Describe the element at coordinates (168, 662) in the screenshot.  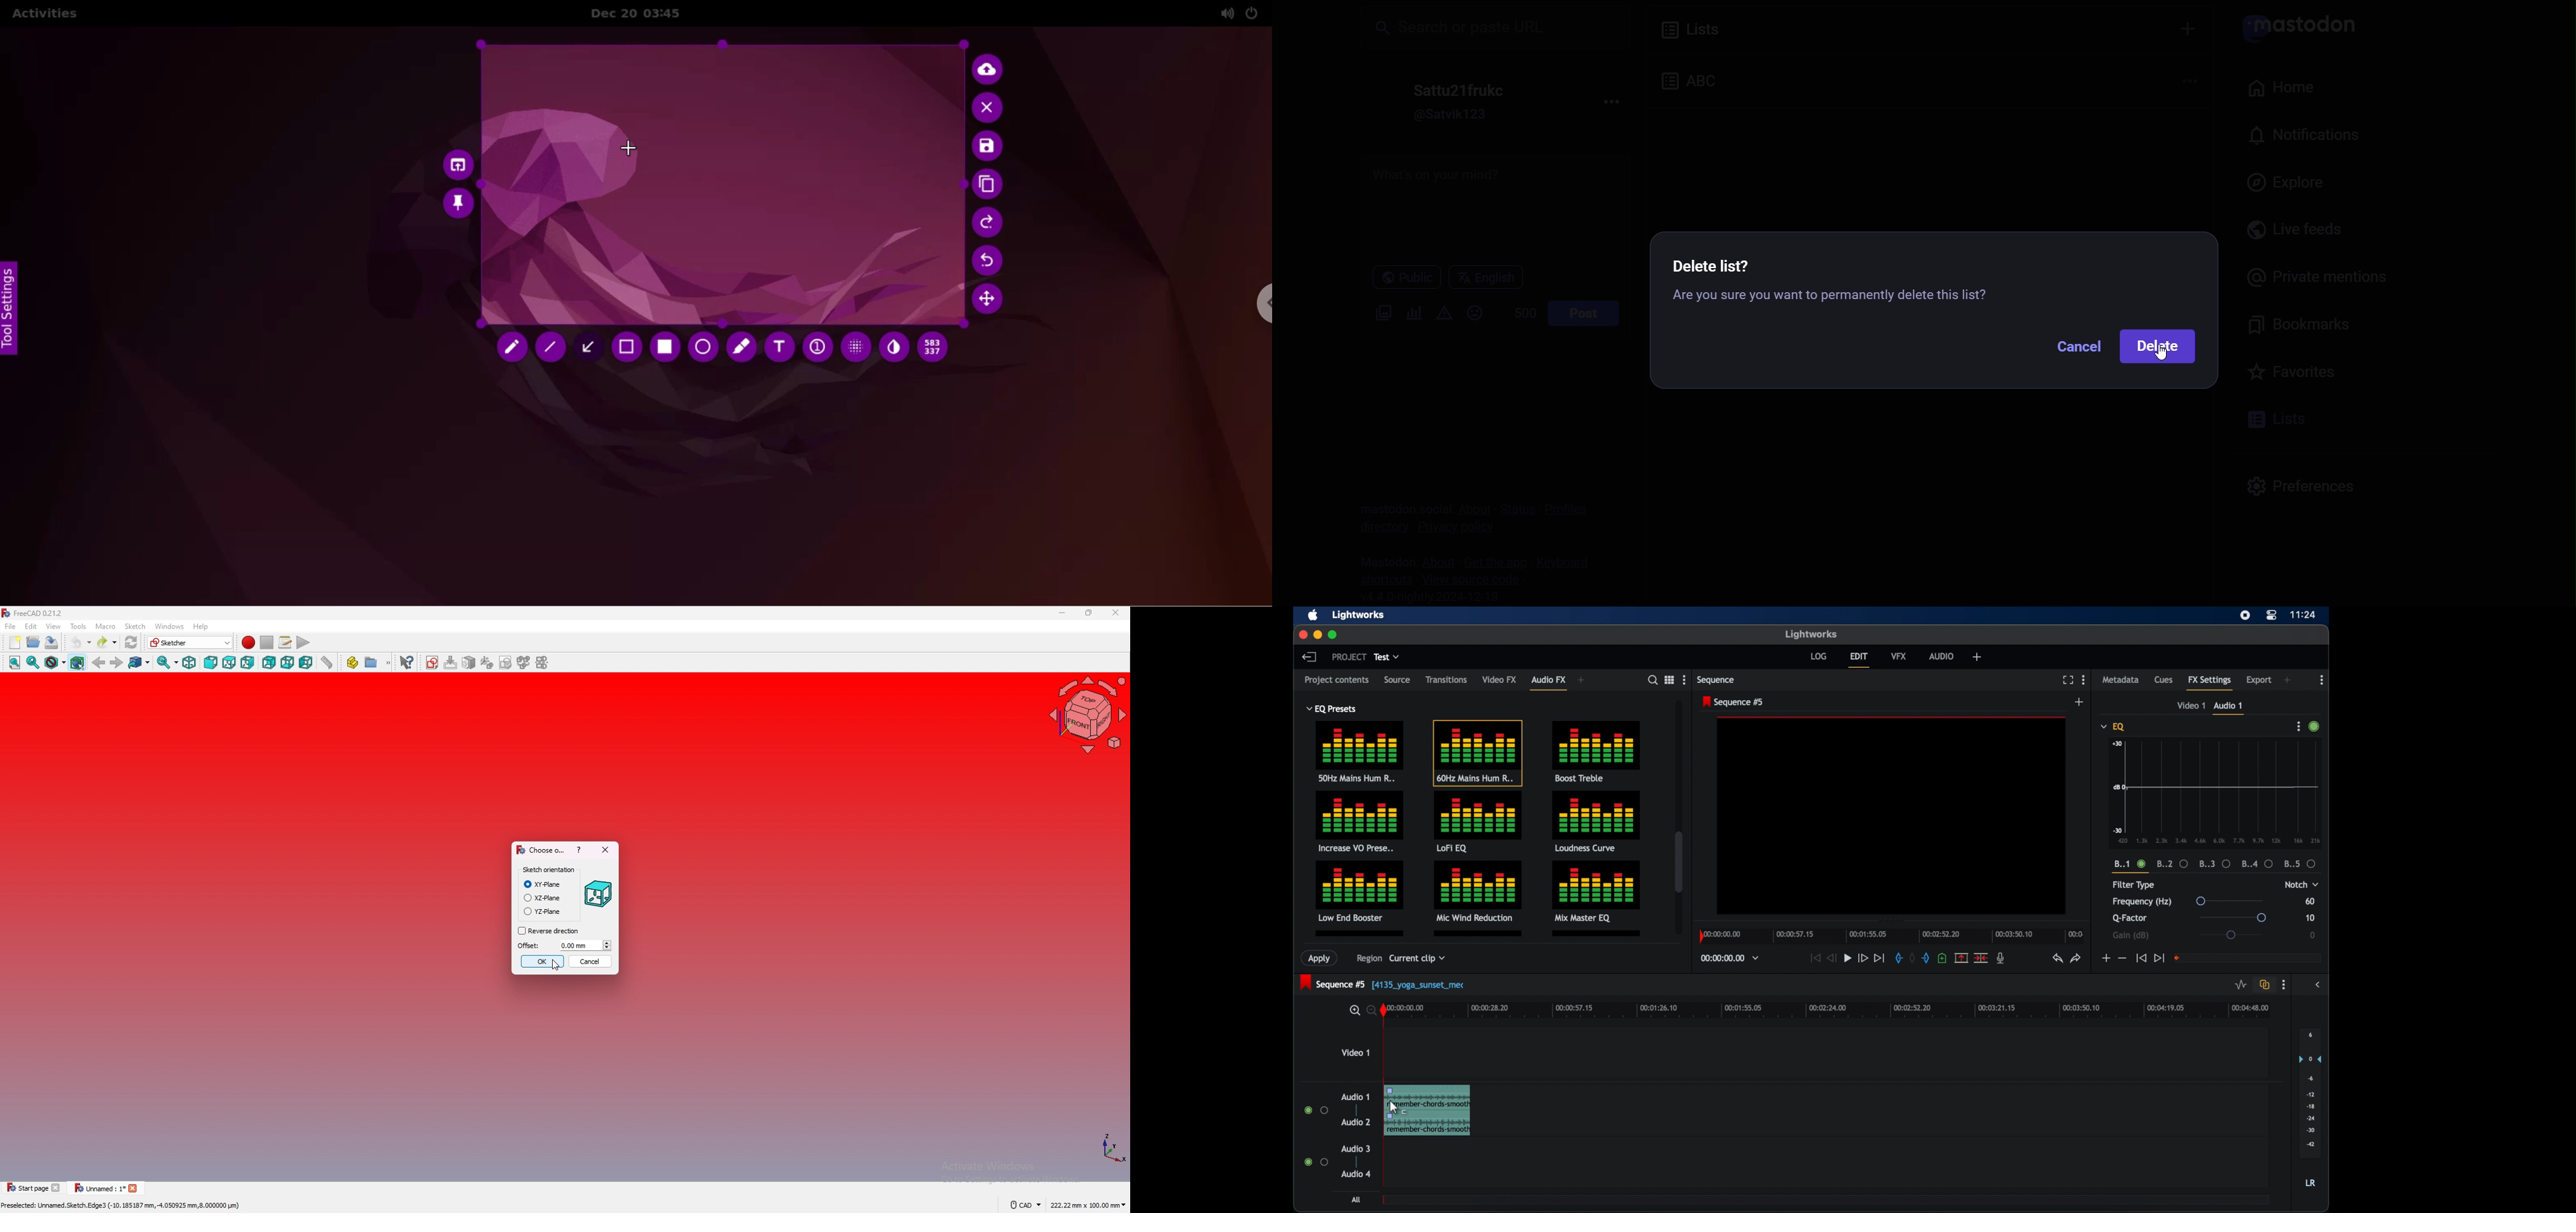
I see `synced view` at that location.